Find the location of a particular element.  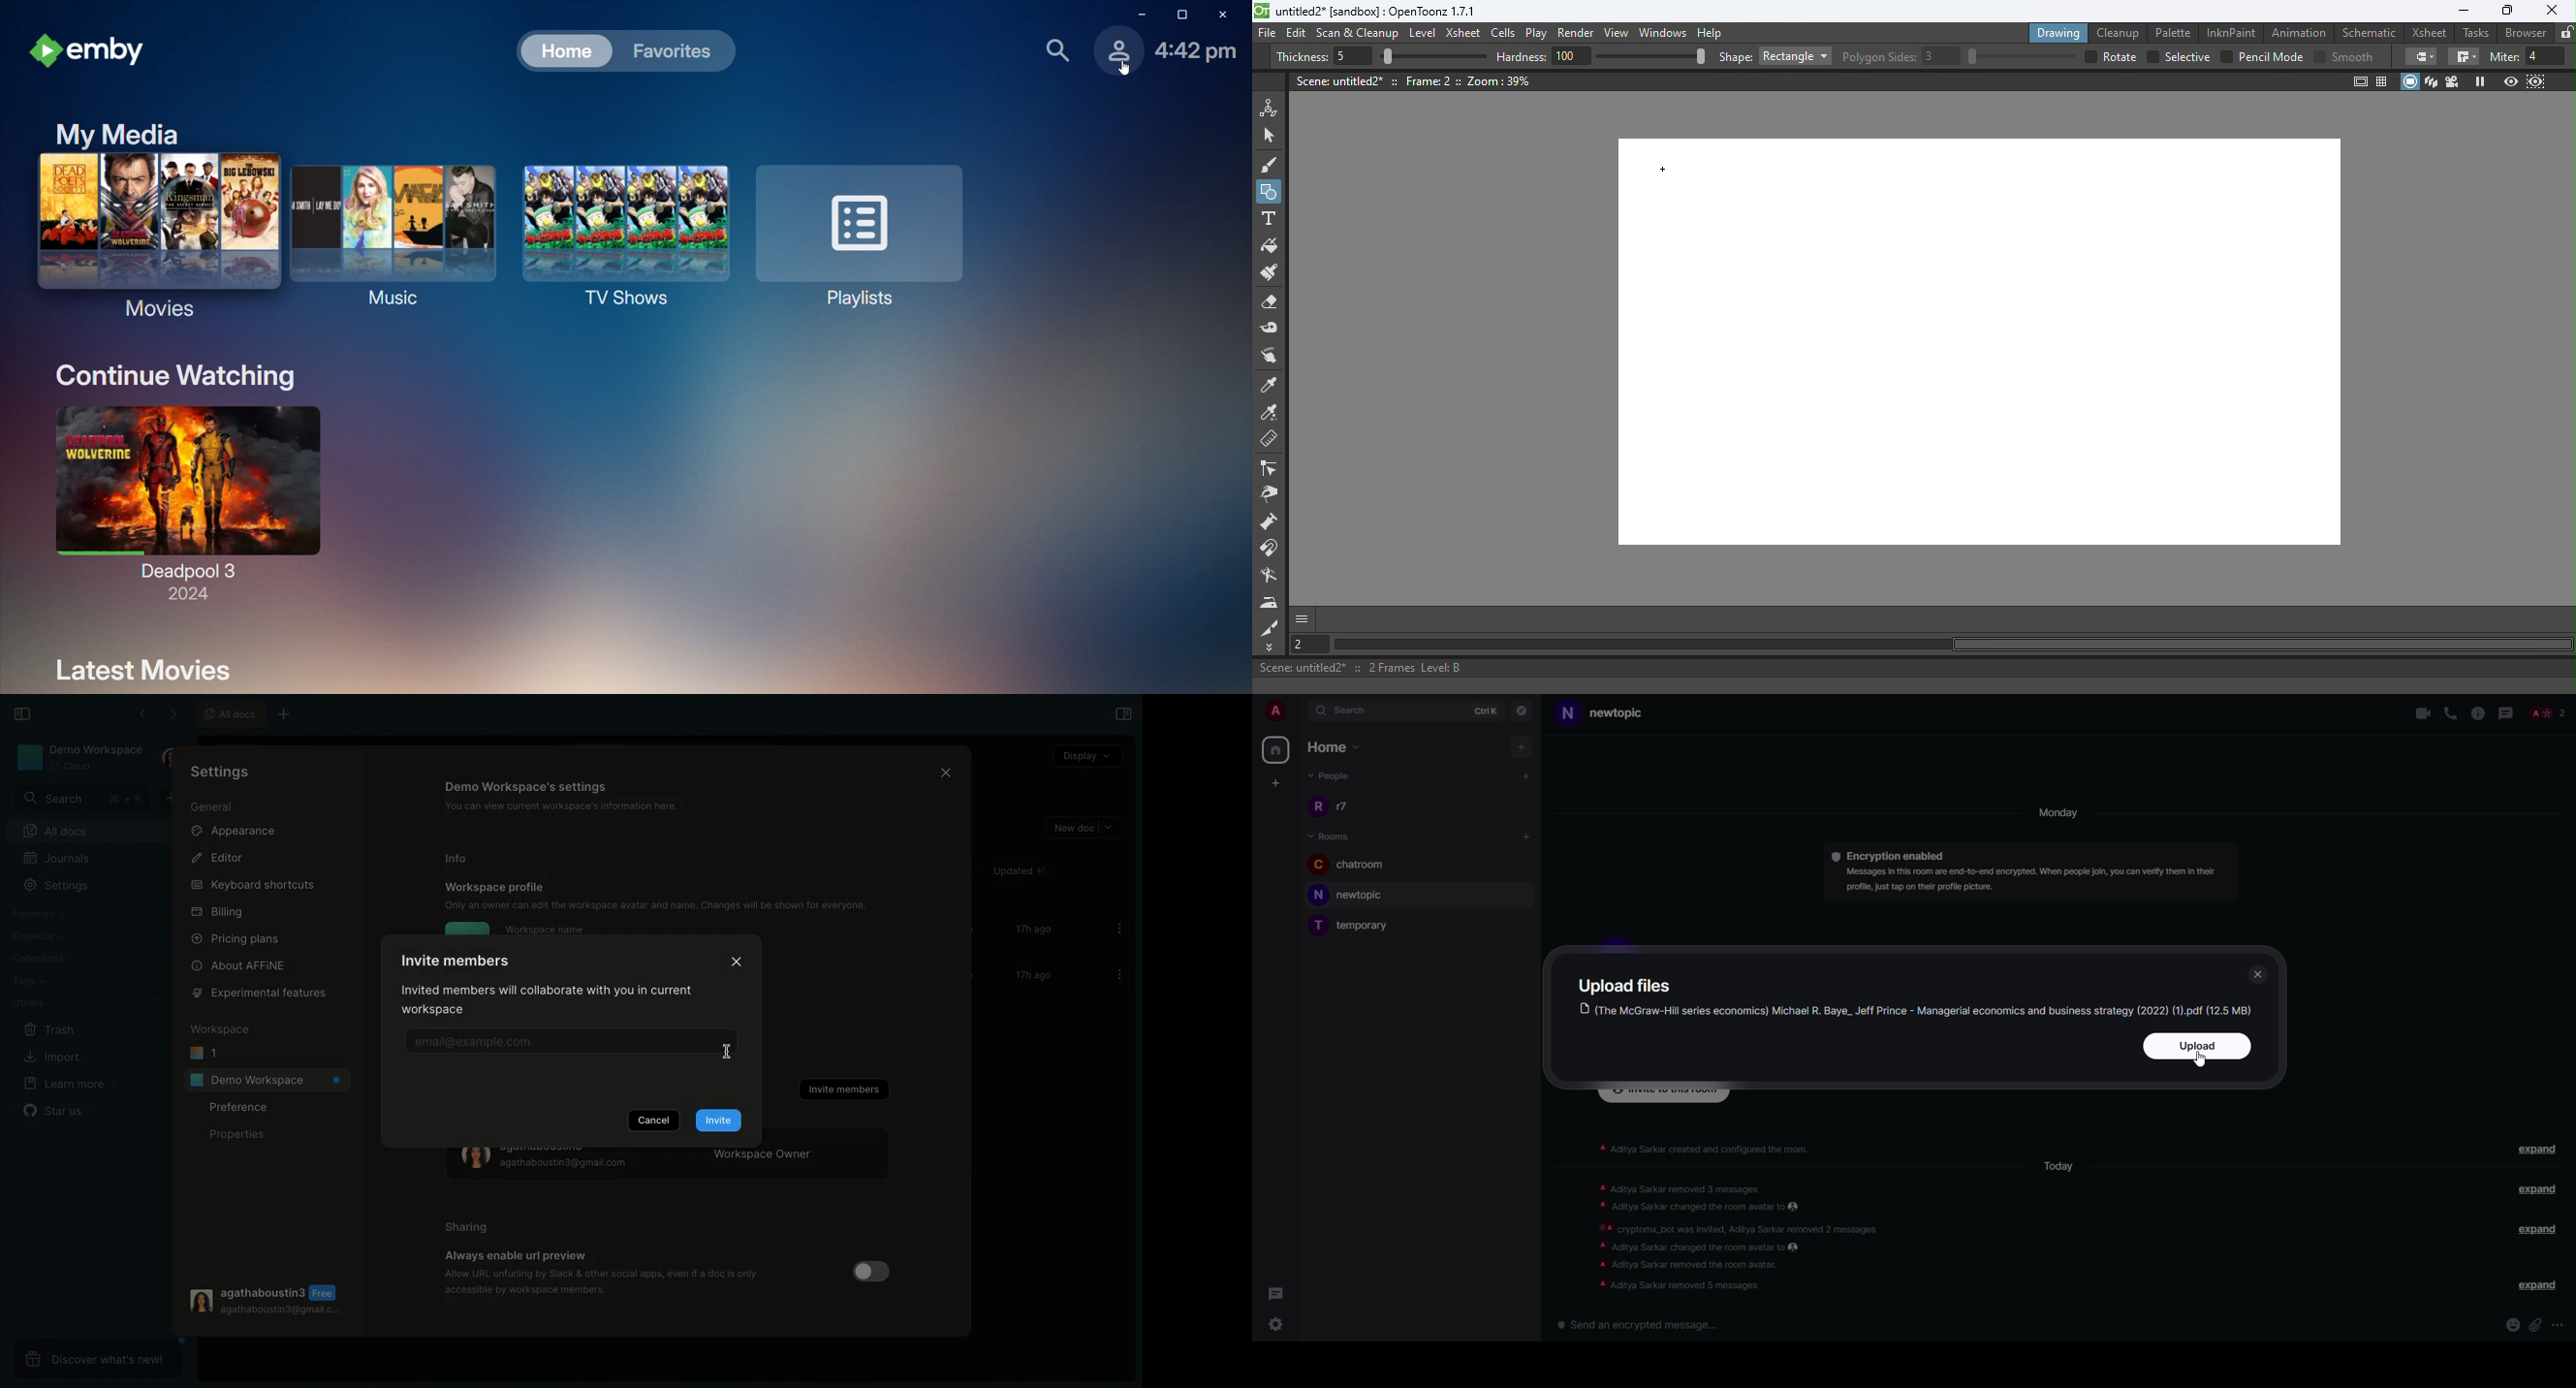

Back is located at coordinates (142, 714).